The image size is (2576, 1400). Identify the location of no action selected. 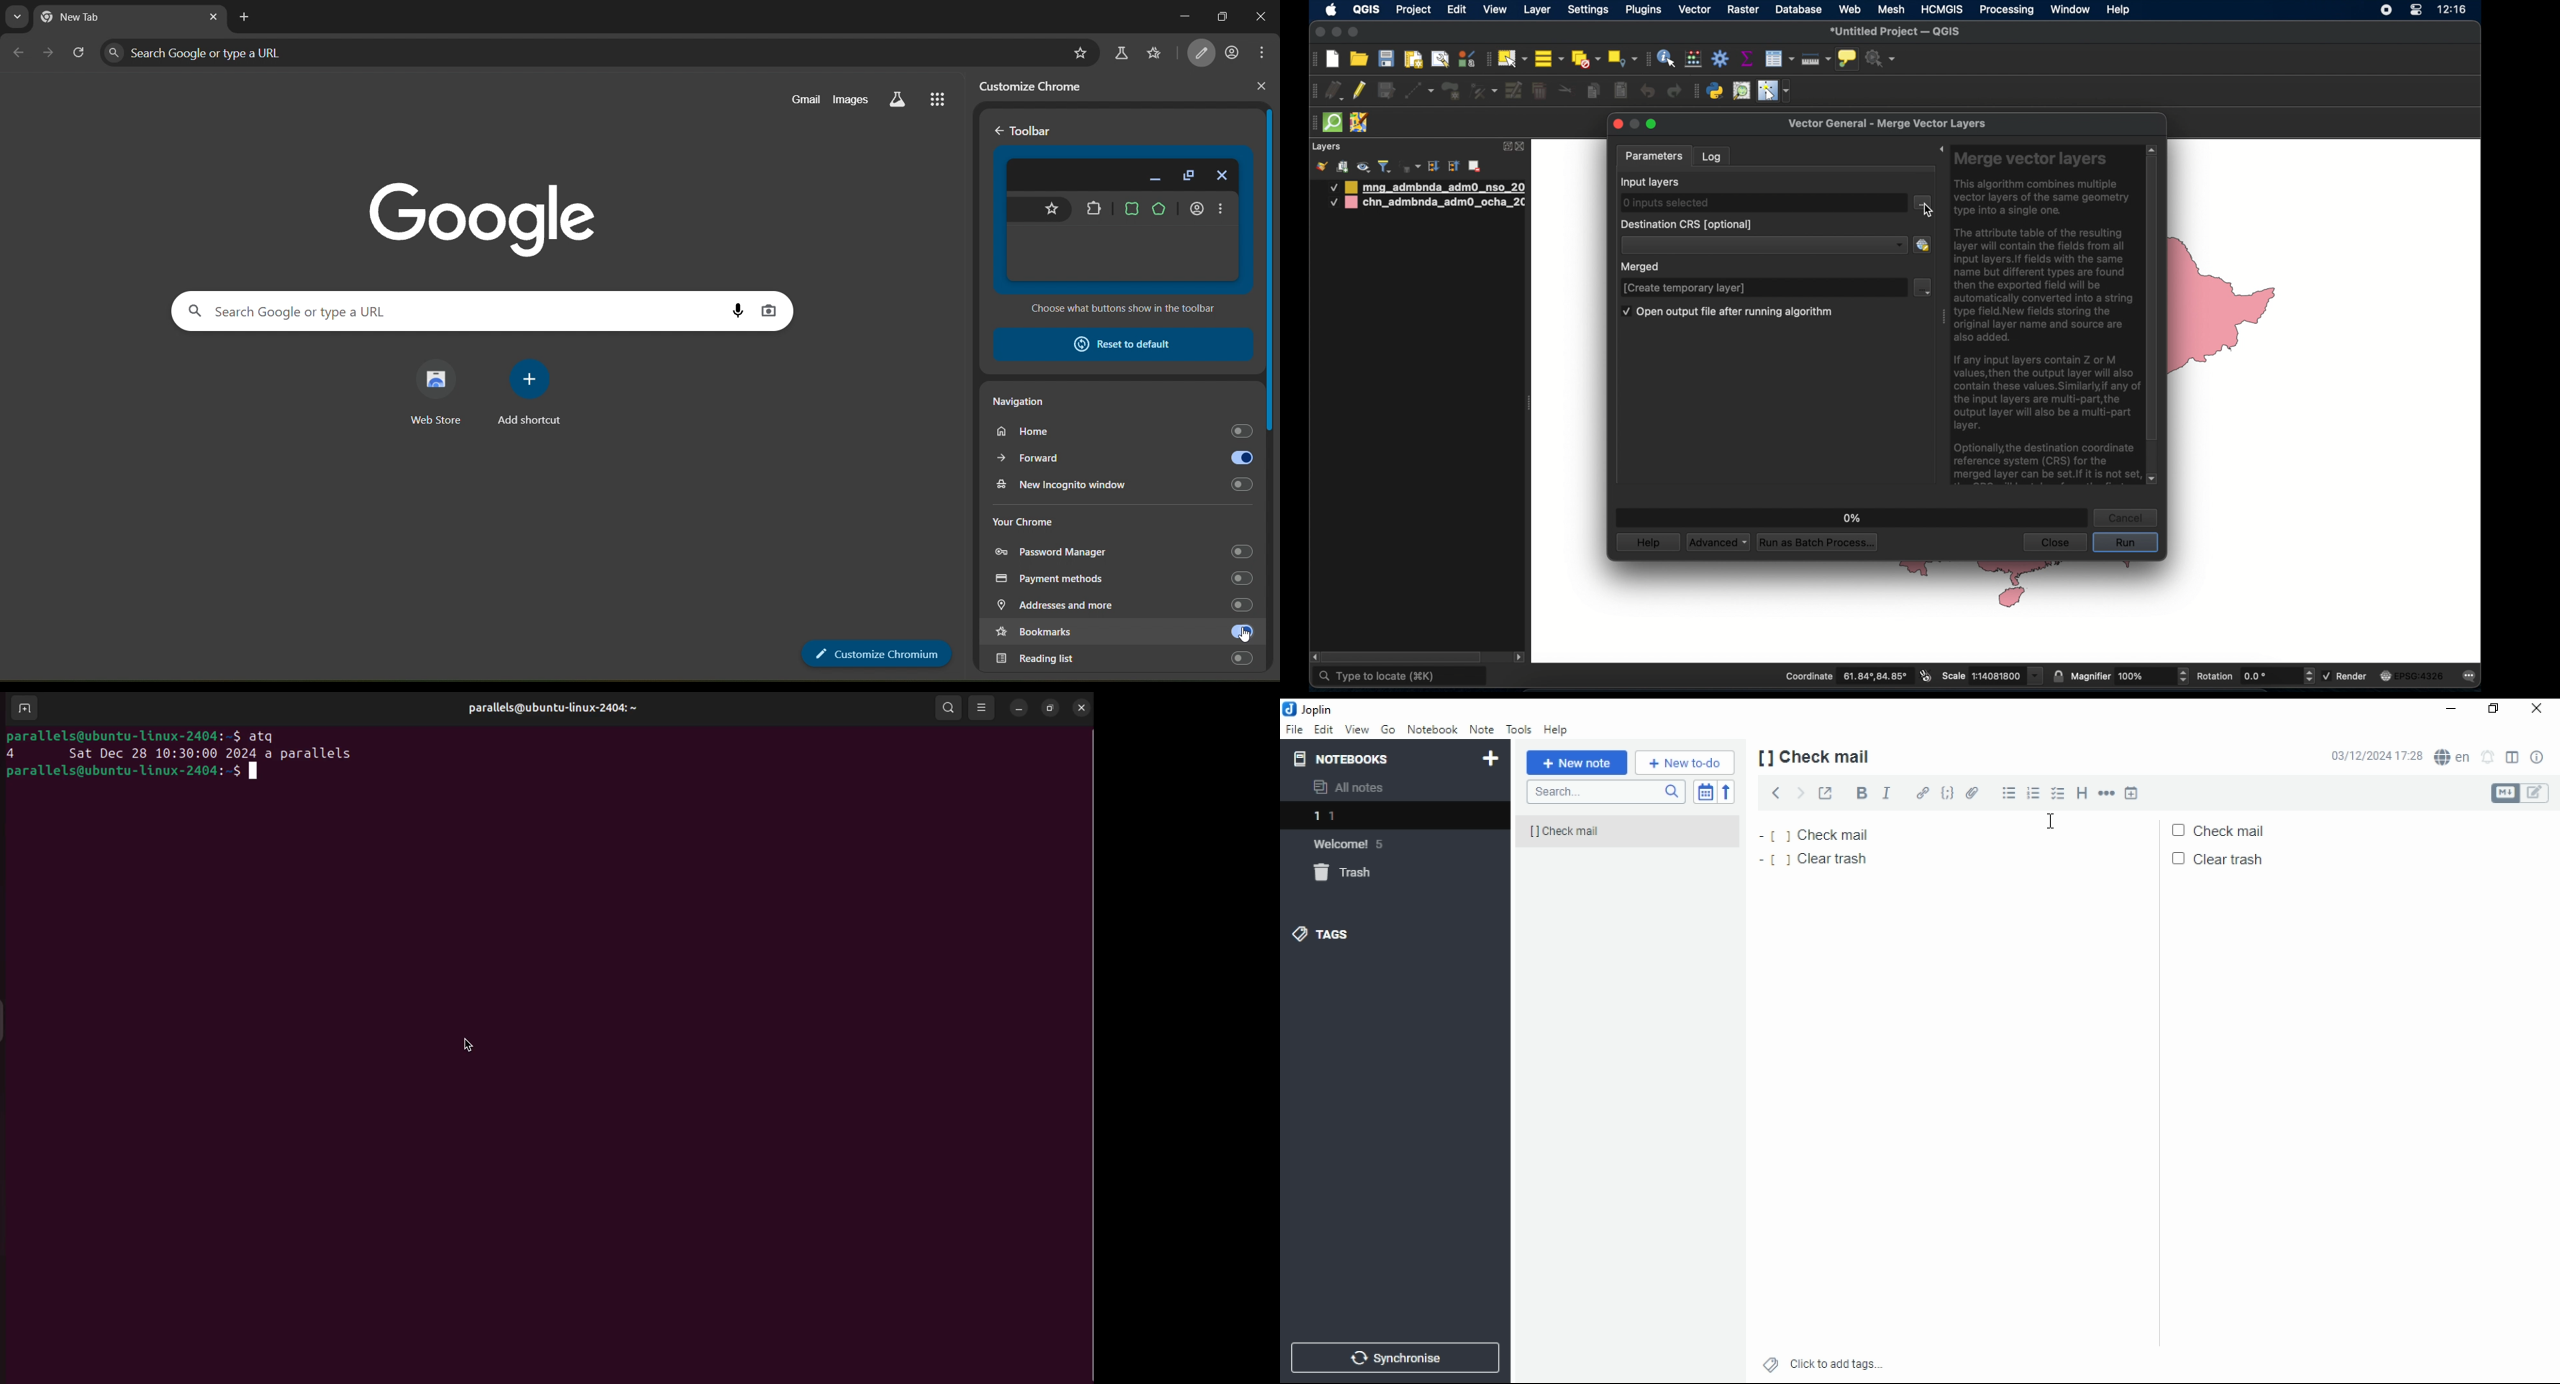
(1881, 59).